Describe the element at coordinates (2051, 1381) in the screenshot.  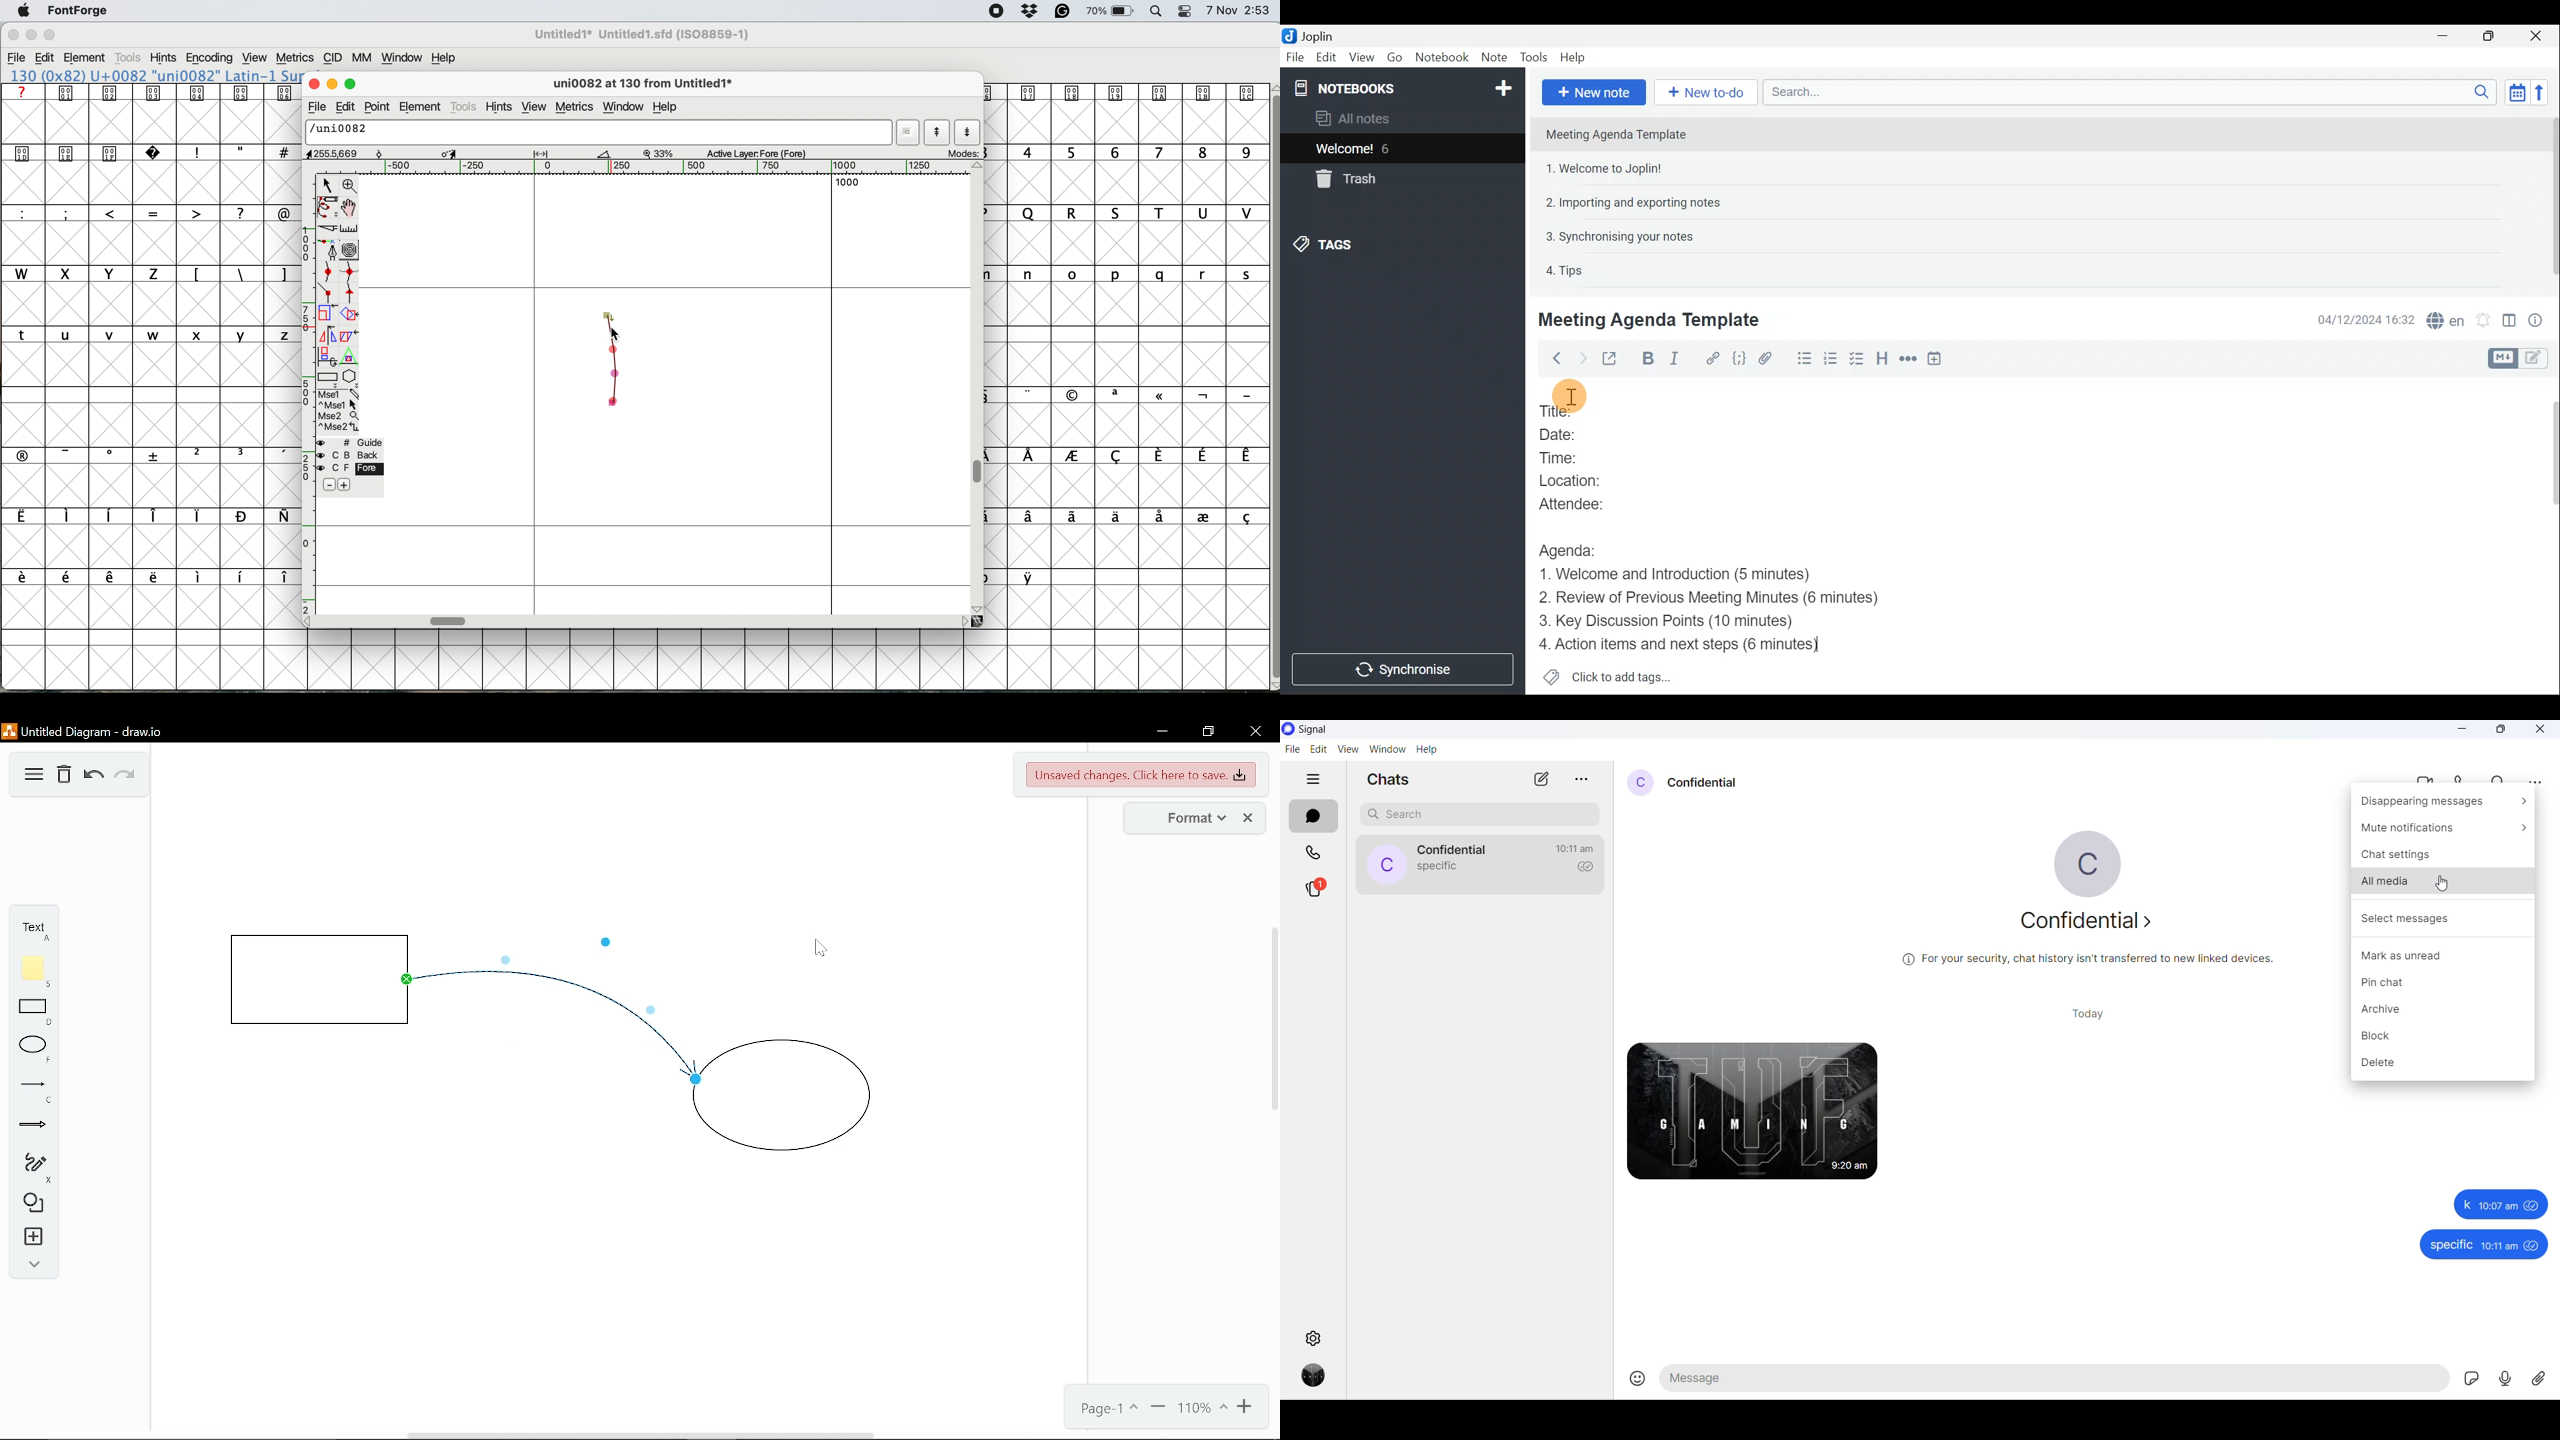
I see `message text area` at that location.